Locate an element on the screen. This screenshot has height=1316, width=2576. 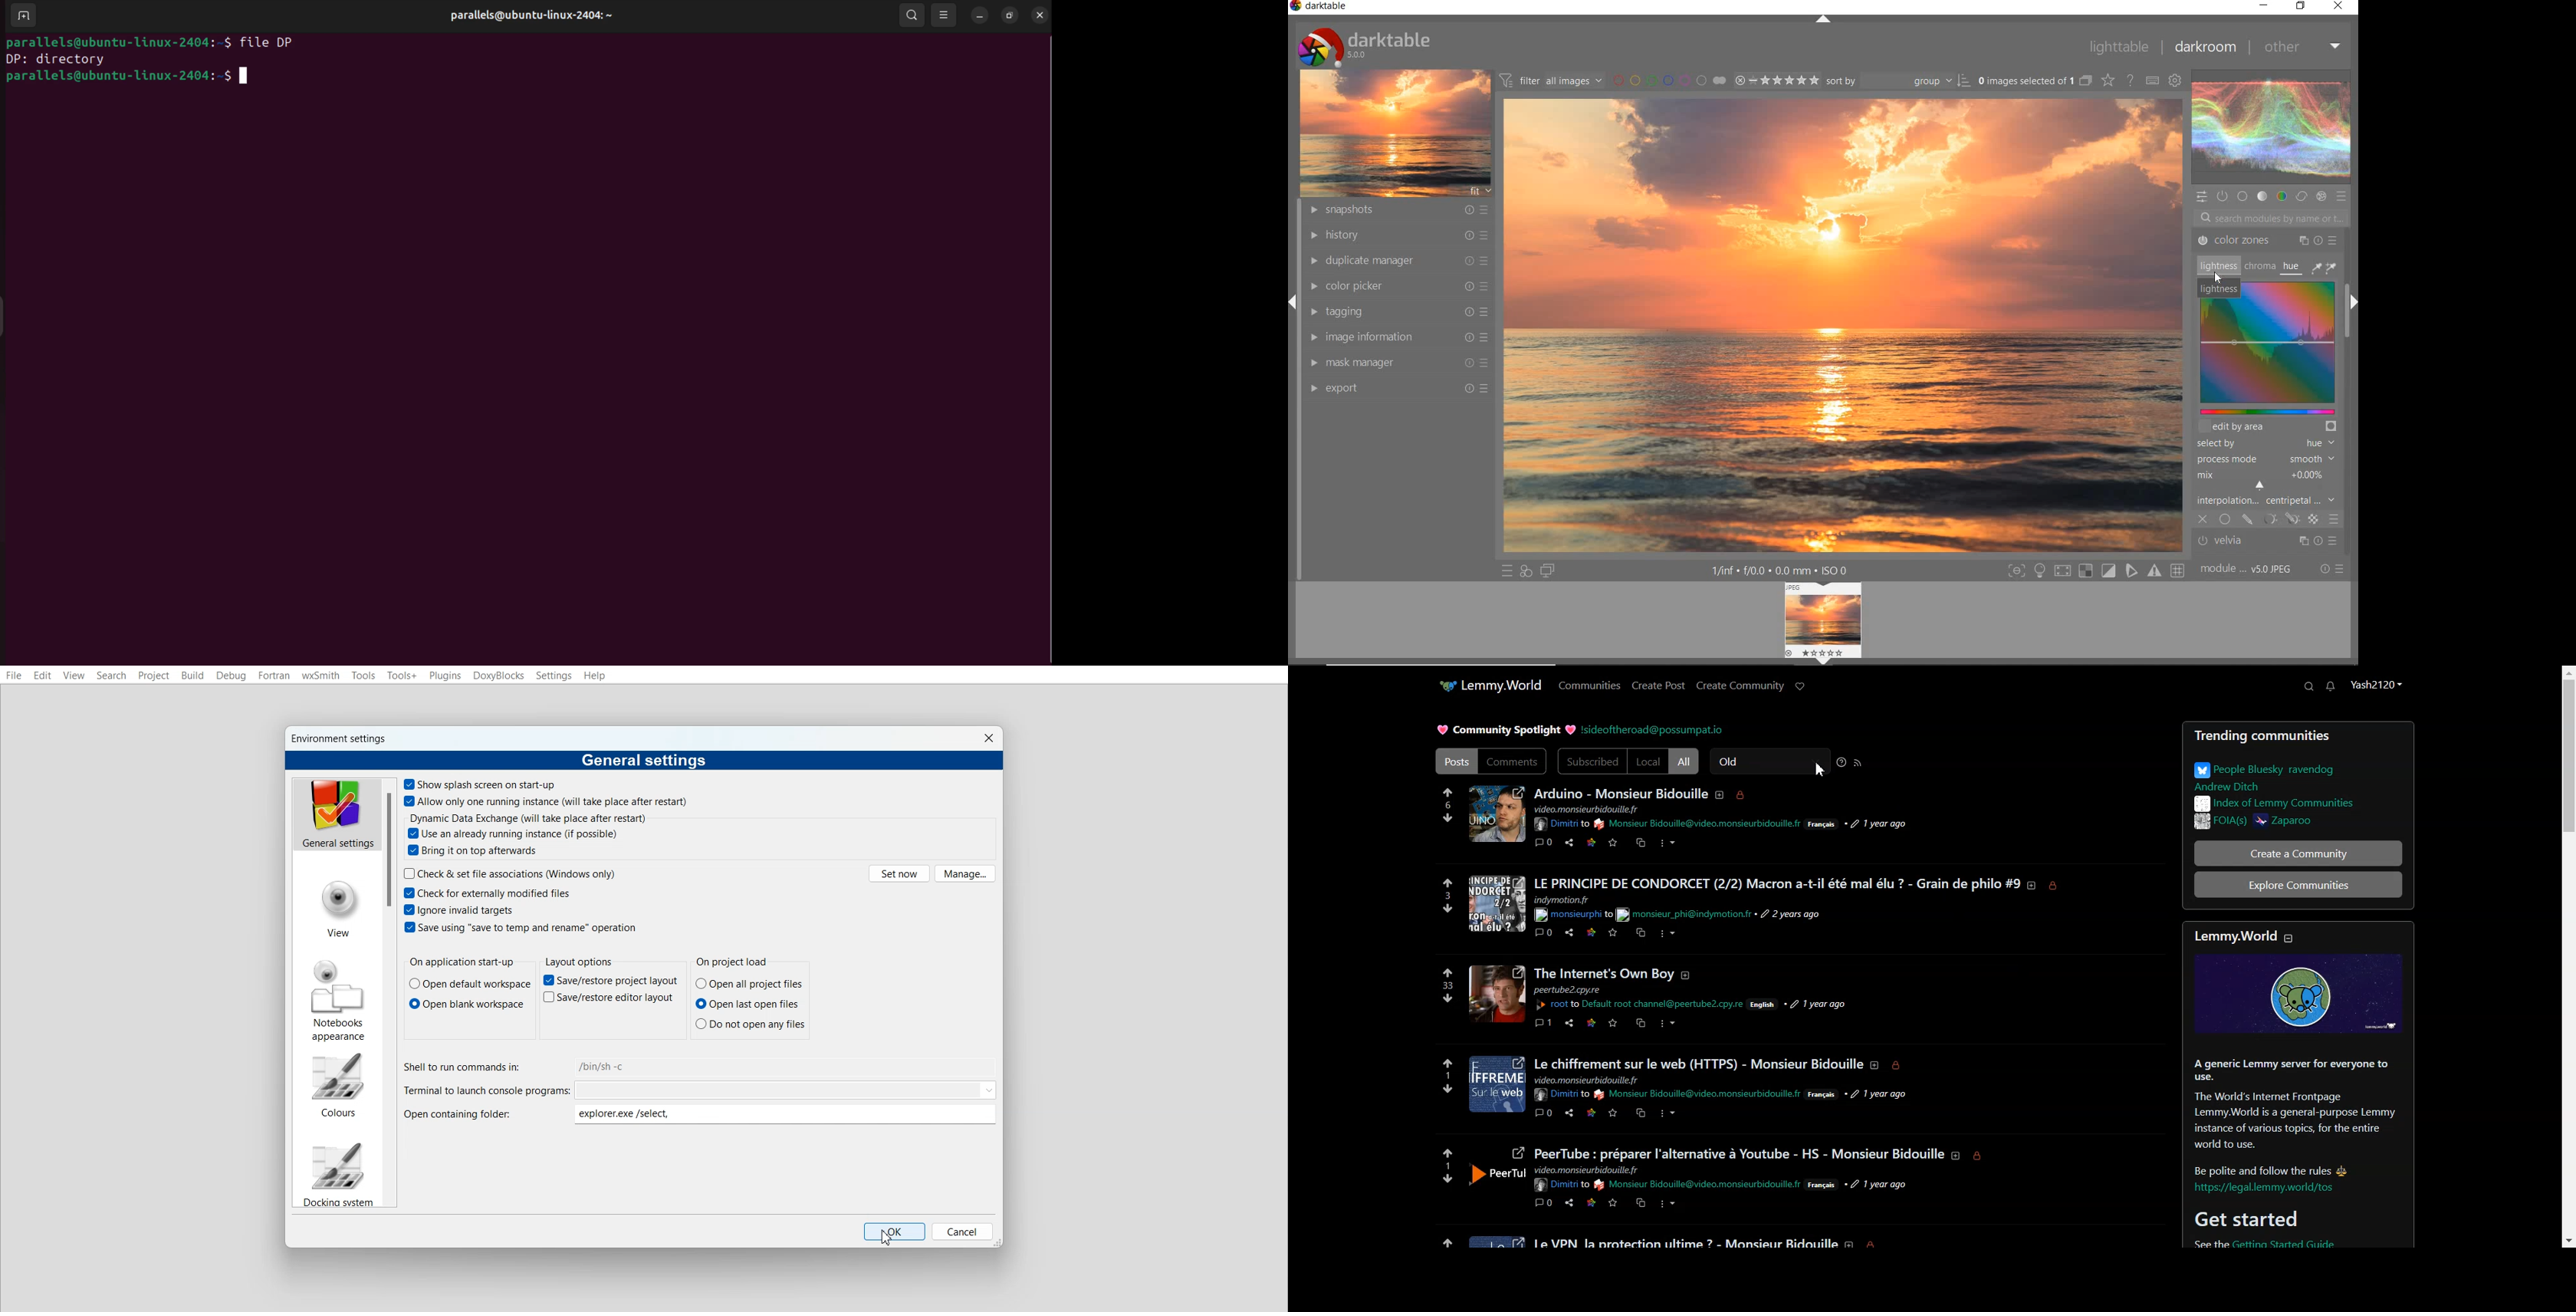
SYSTEM LOGO & NAME is located at coordinates (1364, 44).